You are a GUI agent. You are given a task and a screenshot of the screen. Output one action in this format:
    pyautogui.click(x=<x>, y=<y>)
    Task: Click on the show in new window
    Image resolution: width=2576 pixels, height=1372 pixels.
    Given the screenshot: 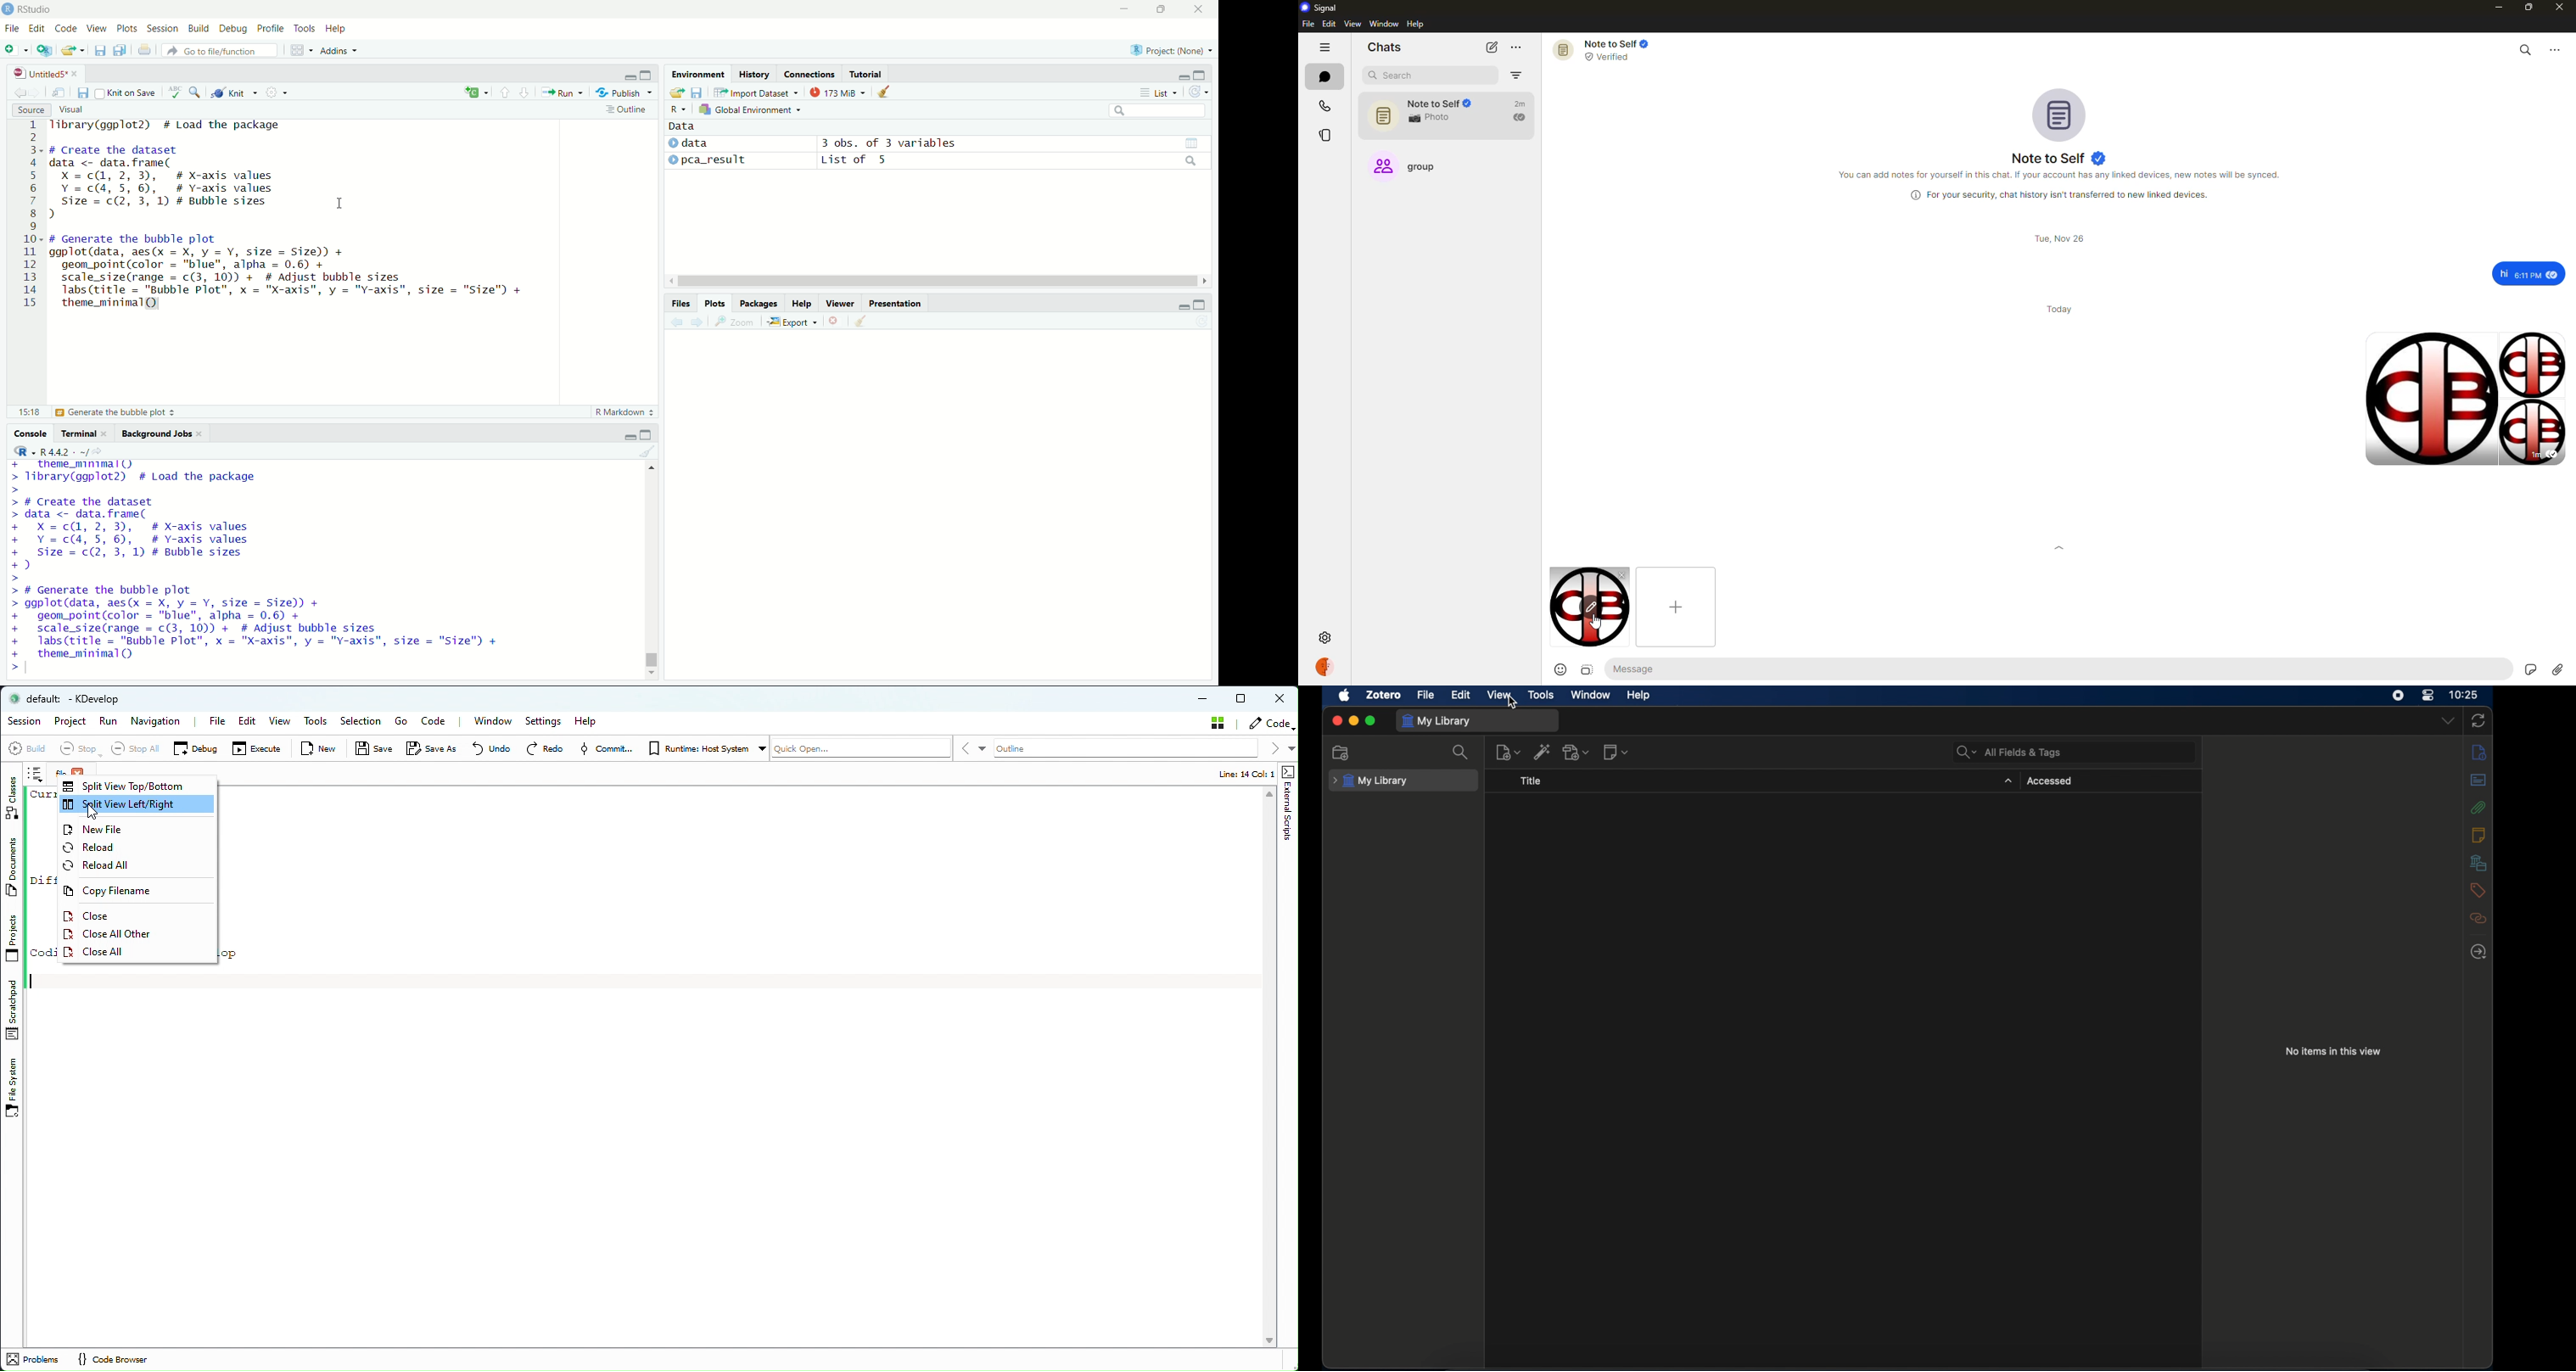 What is the action you would take?
    pyautogui.click(x=60, y=93)
    